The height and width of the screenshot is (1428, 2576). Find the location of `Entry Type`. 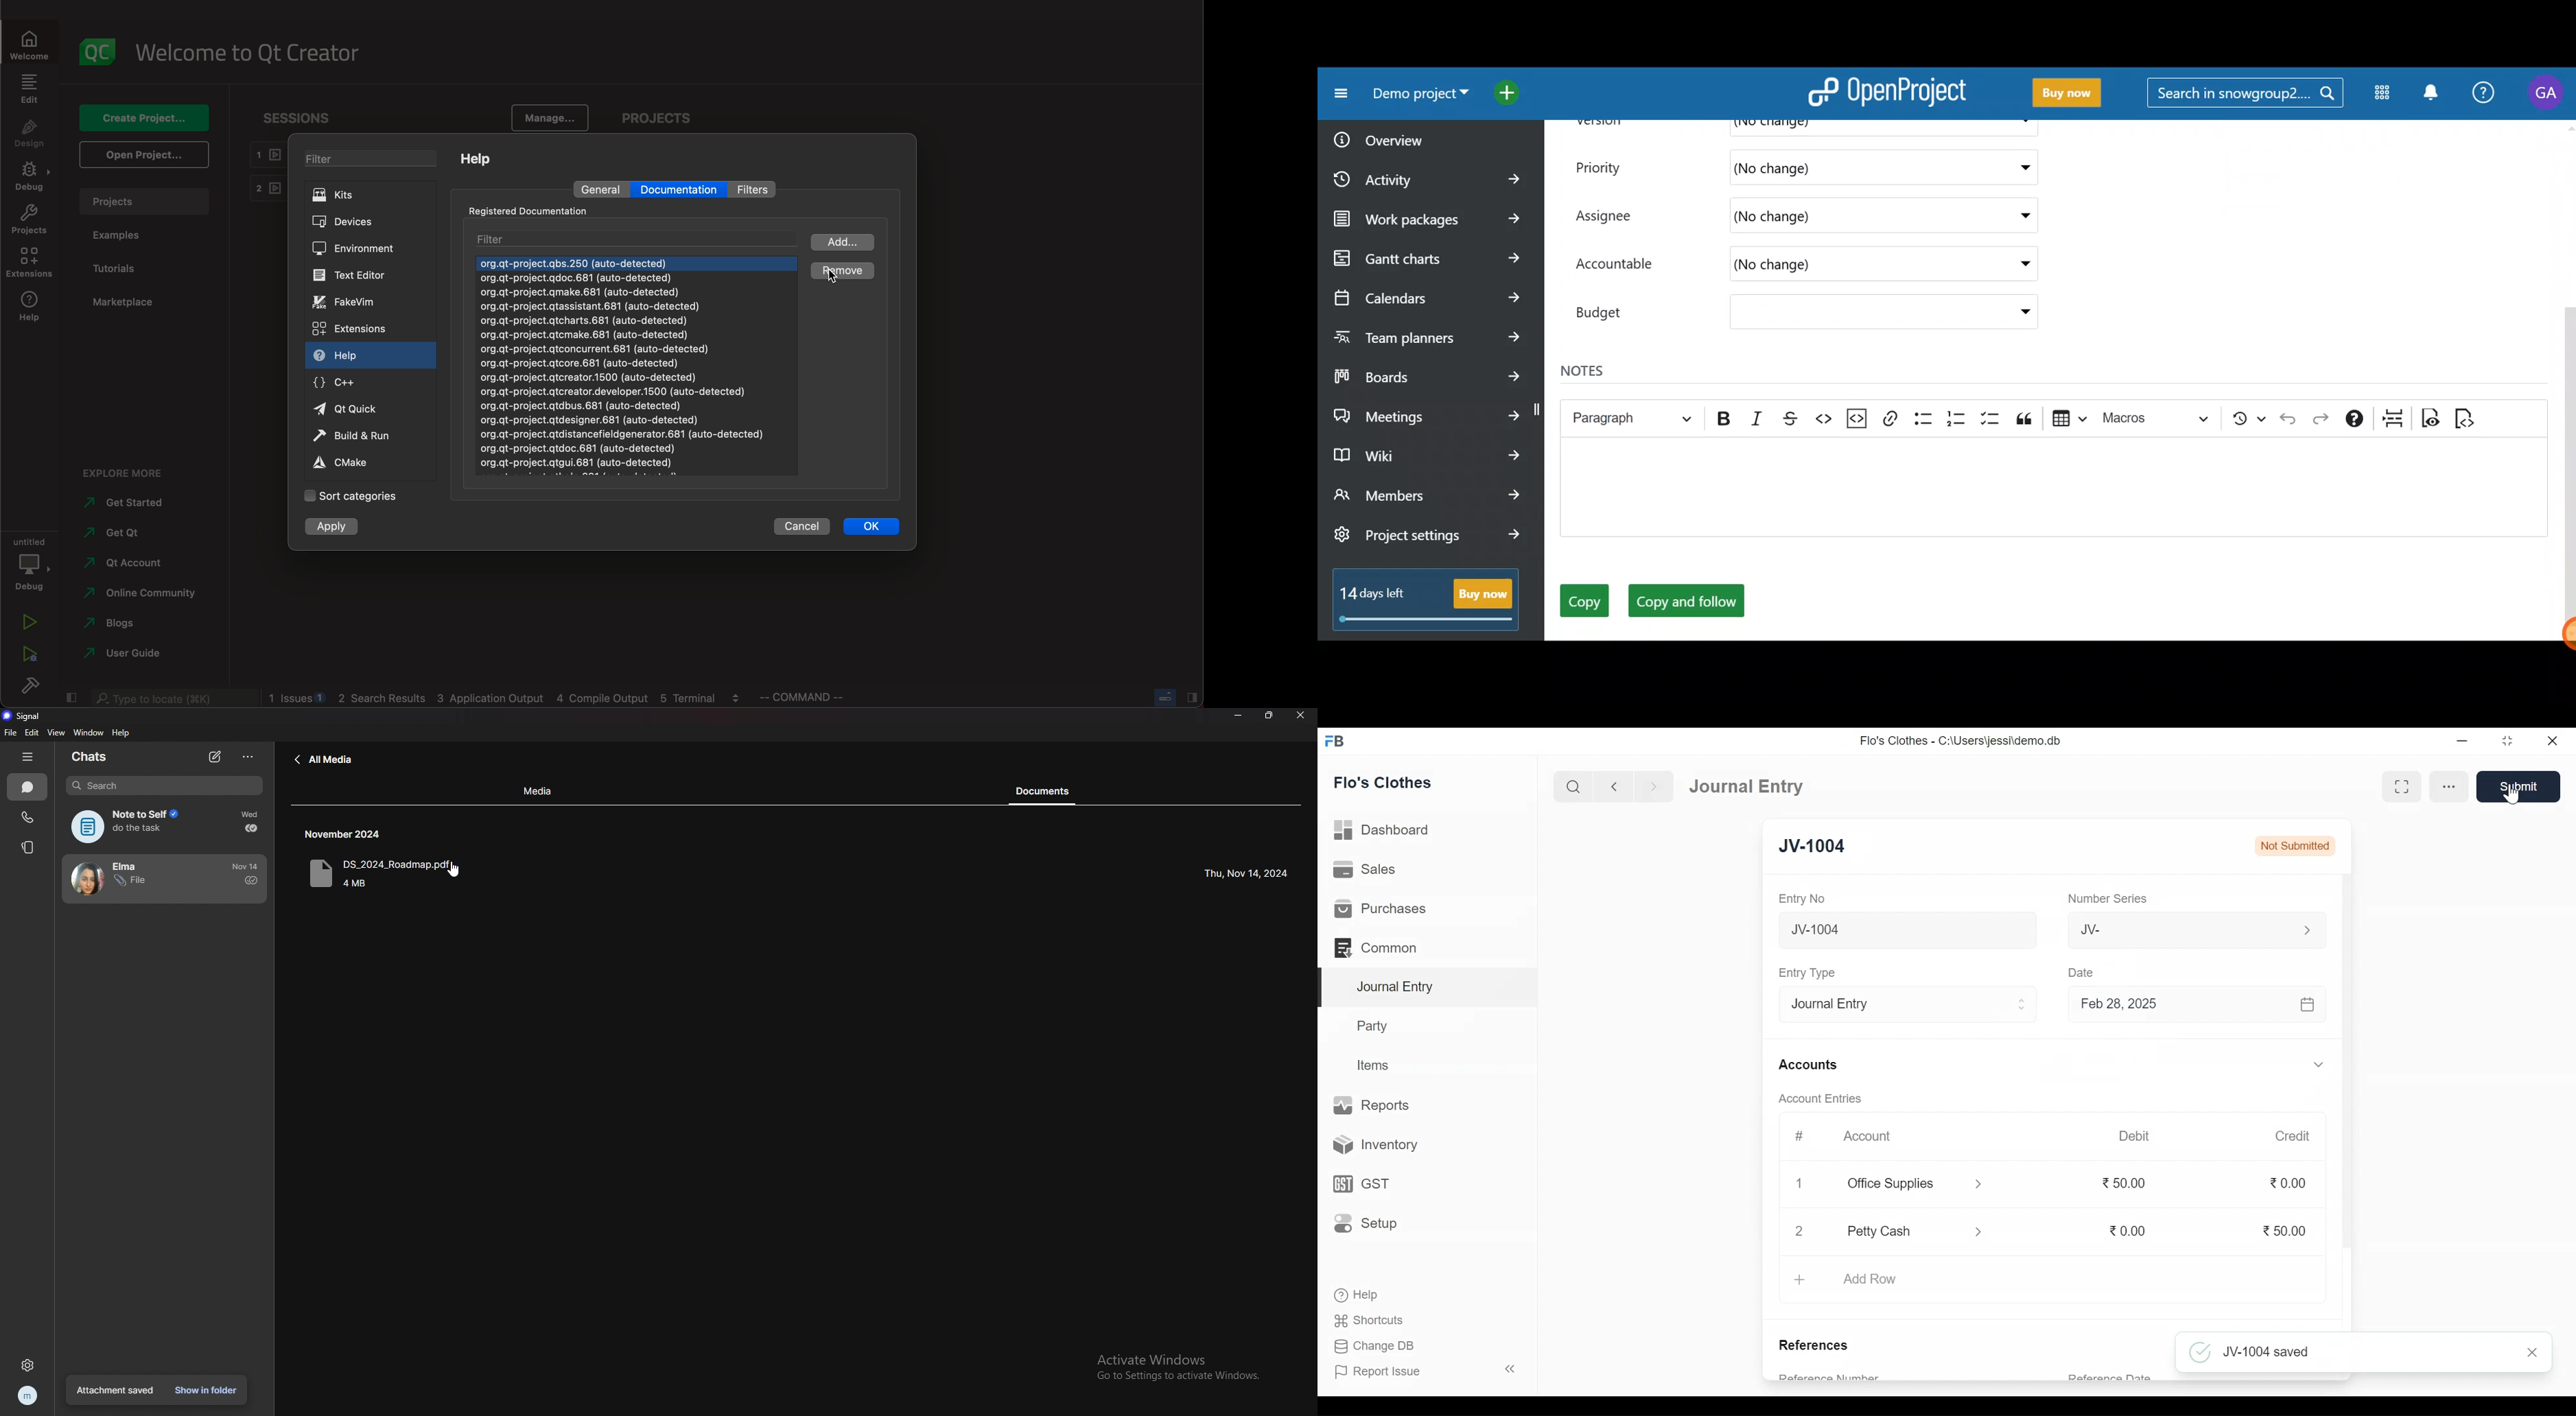

Entry Type is located at coordinates (1811, 973).